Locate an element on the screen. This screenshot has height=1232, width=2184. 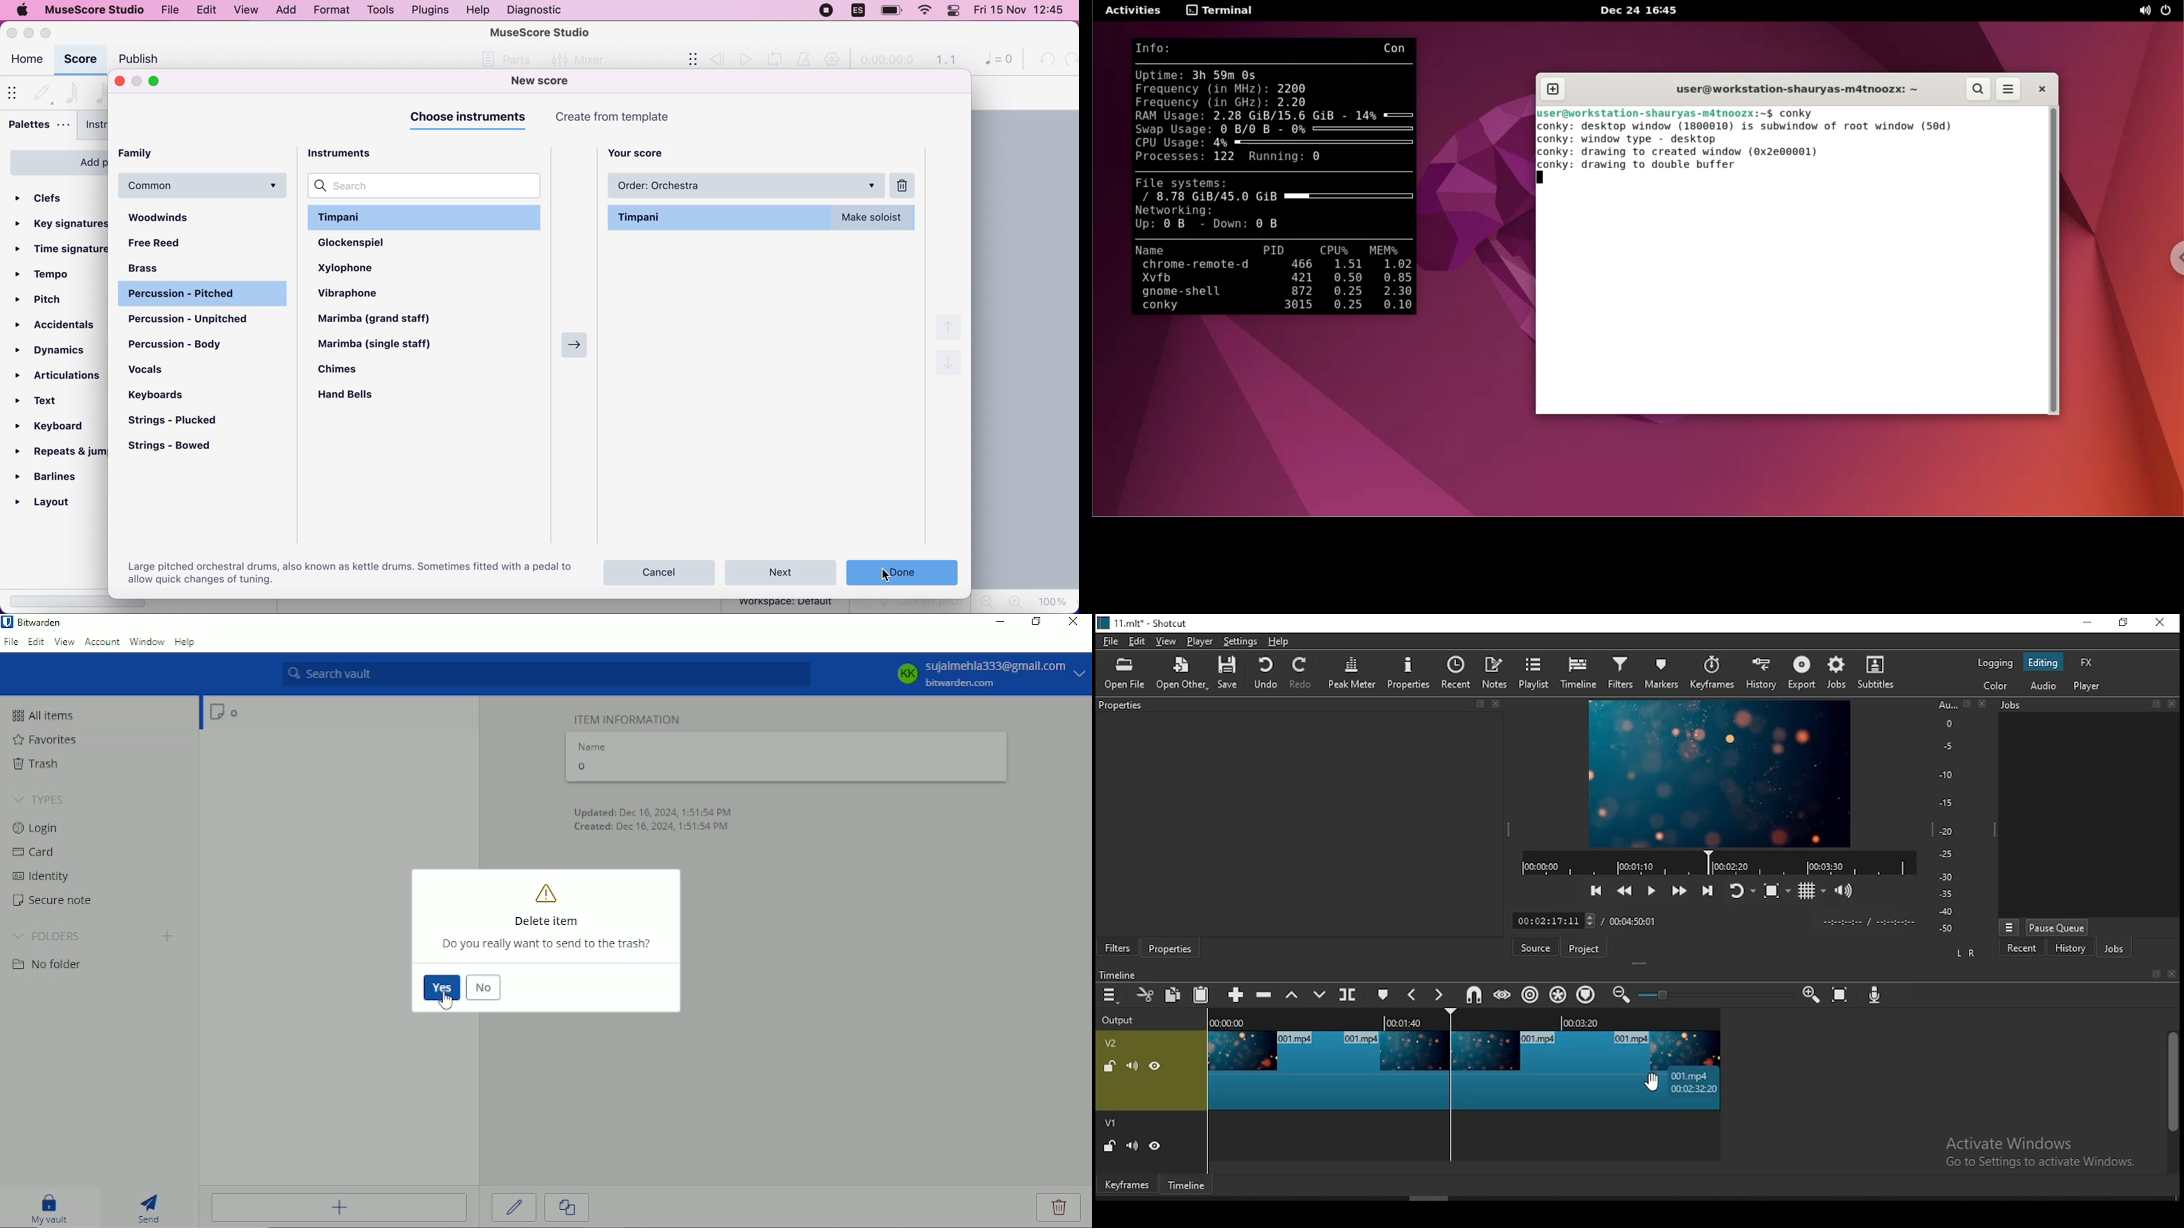
jobs is located at coordinates (1841, 673).